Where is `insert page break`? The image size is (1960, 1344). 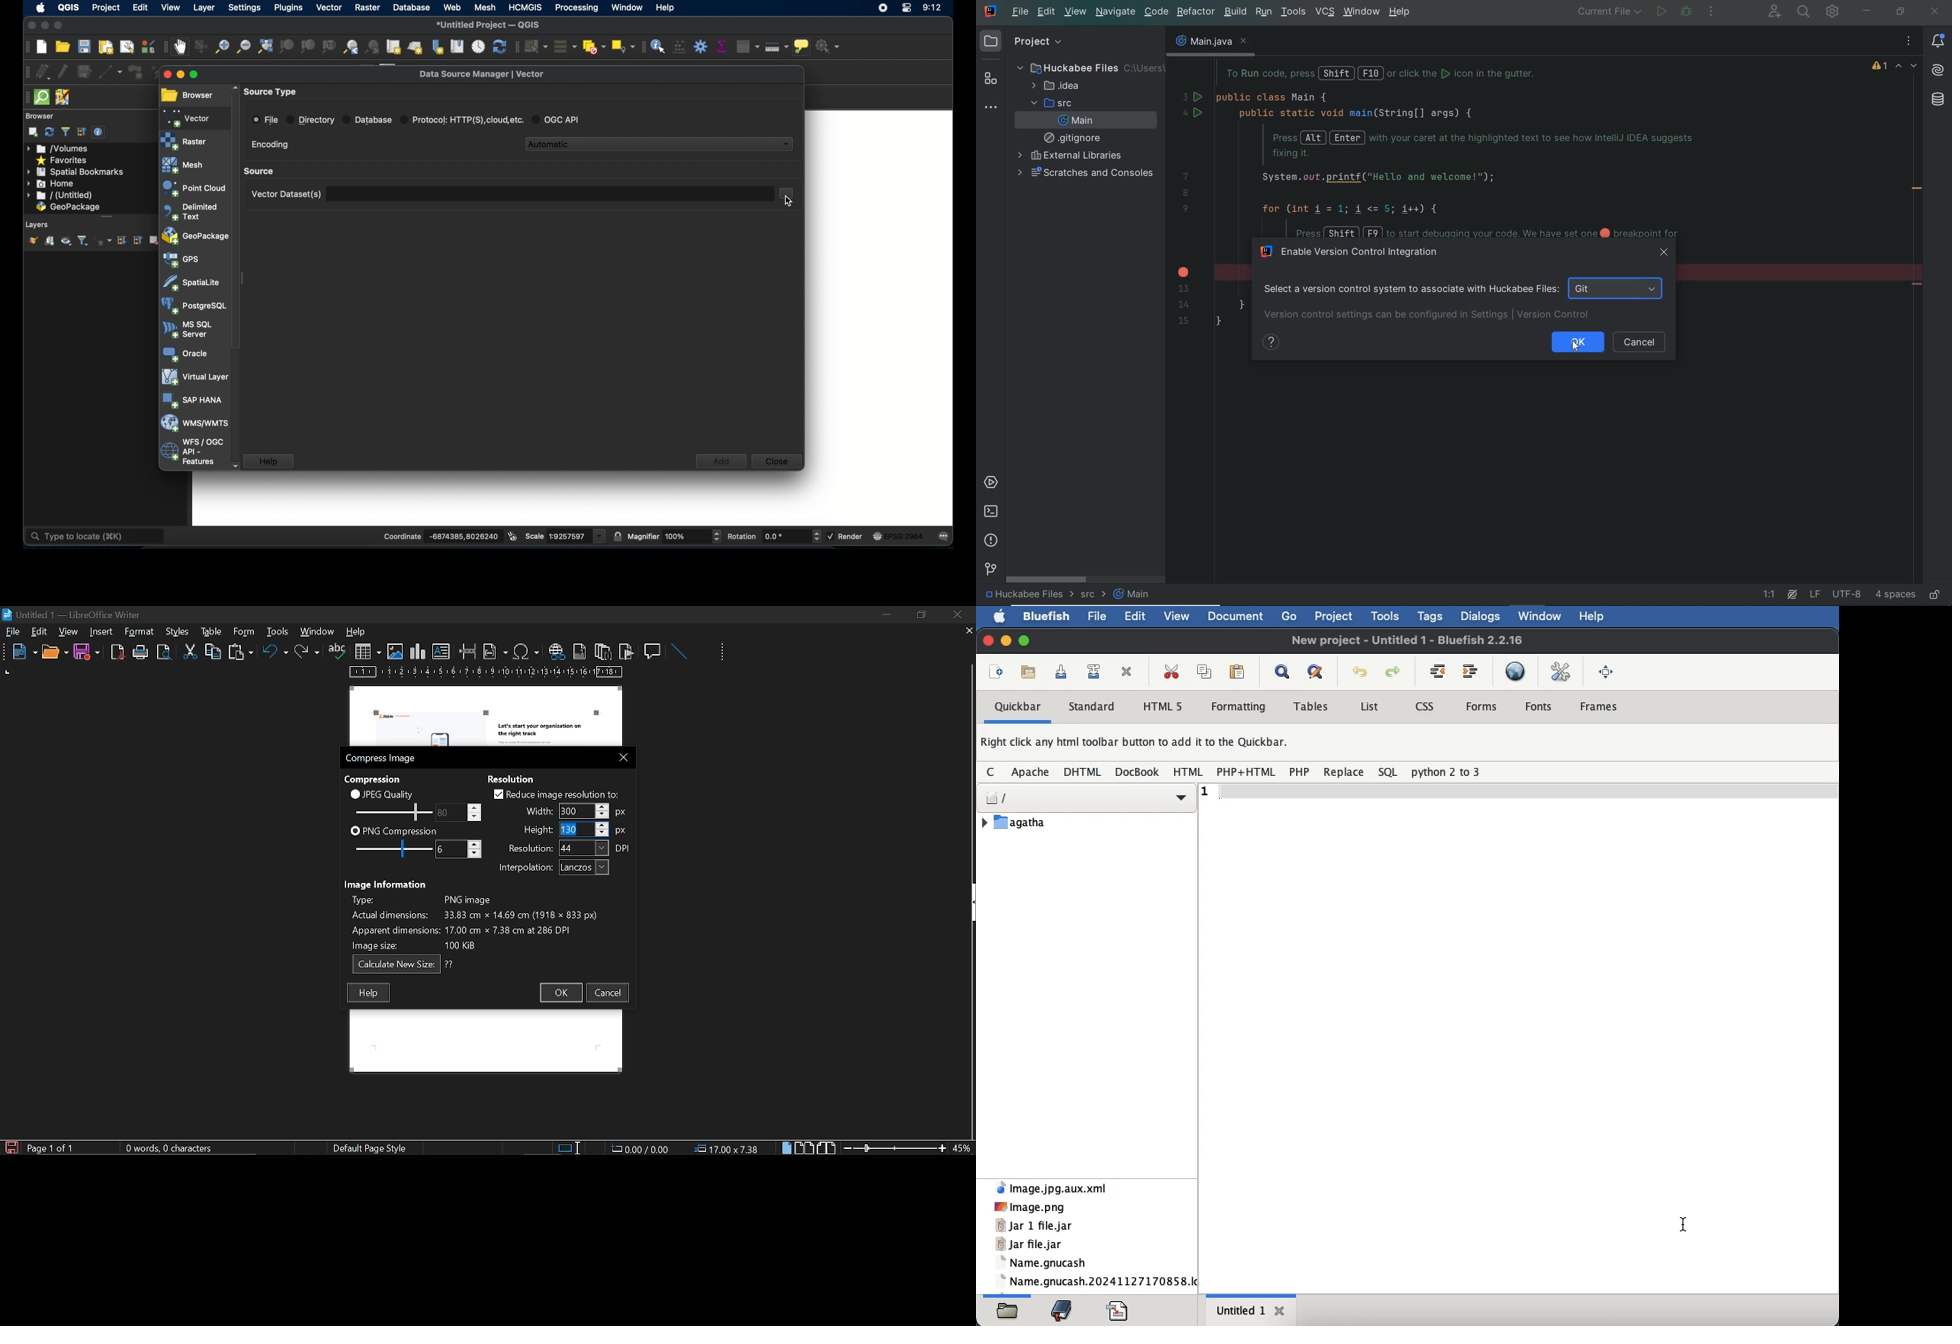
insert page break is located at coordinates (468, 652).